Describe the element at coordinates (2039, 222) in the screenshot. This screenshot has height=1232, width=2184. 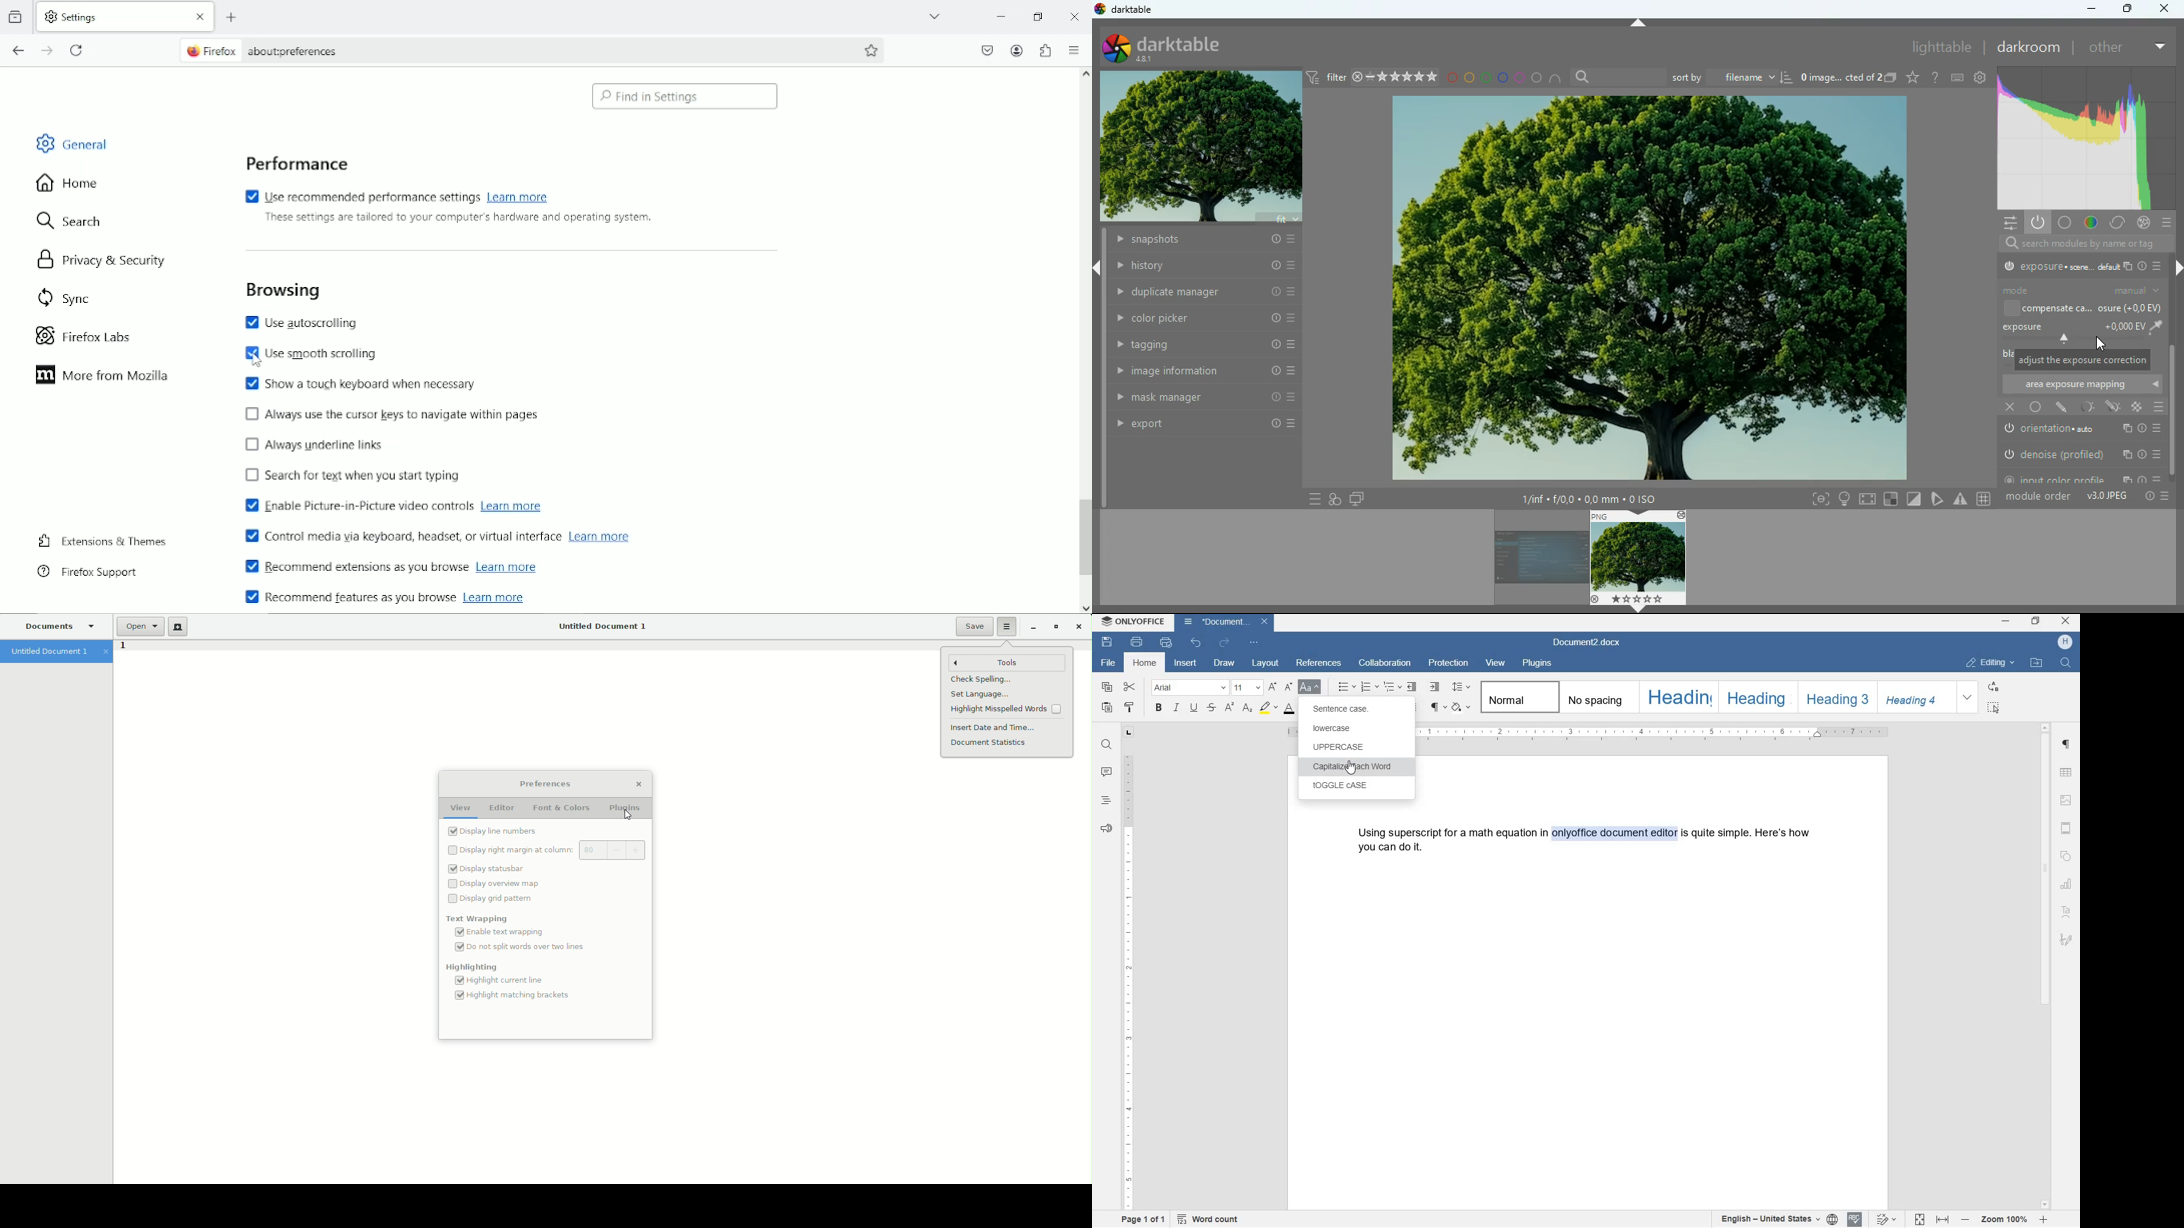
I see `power` at that location.